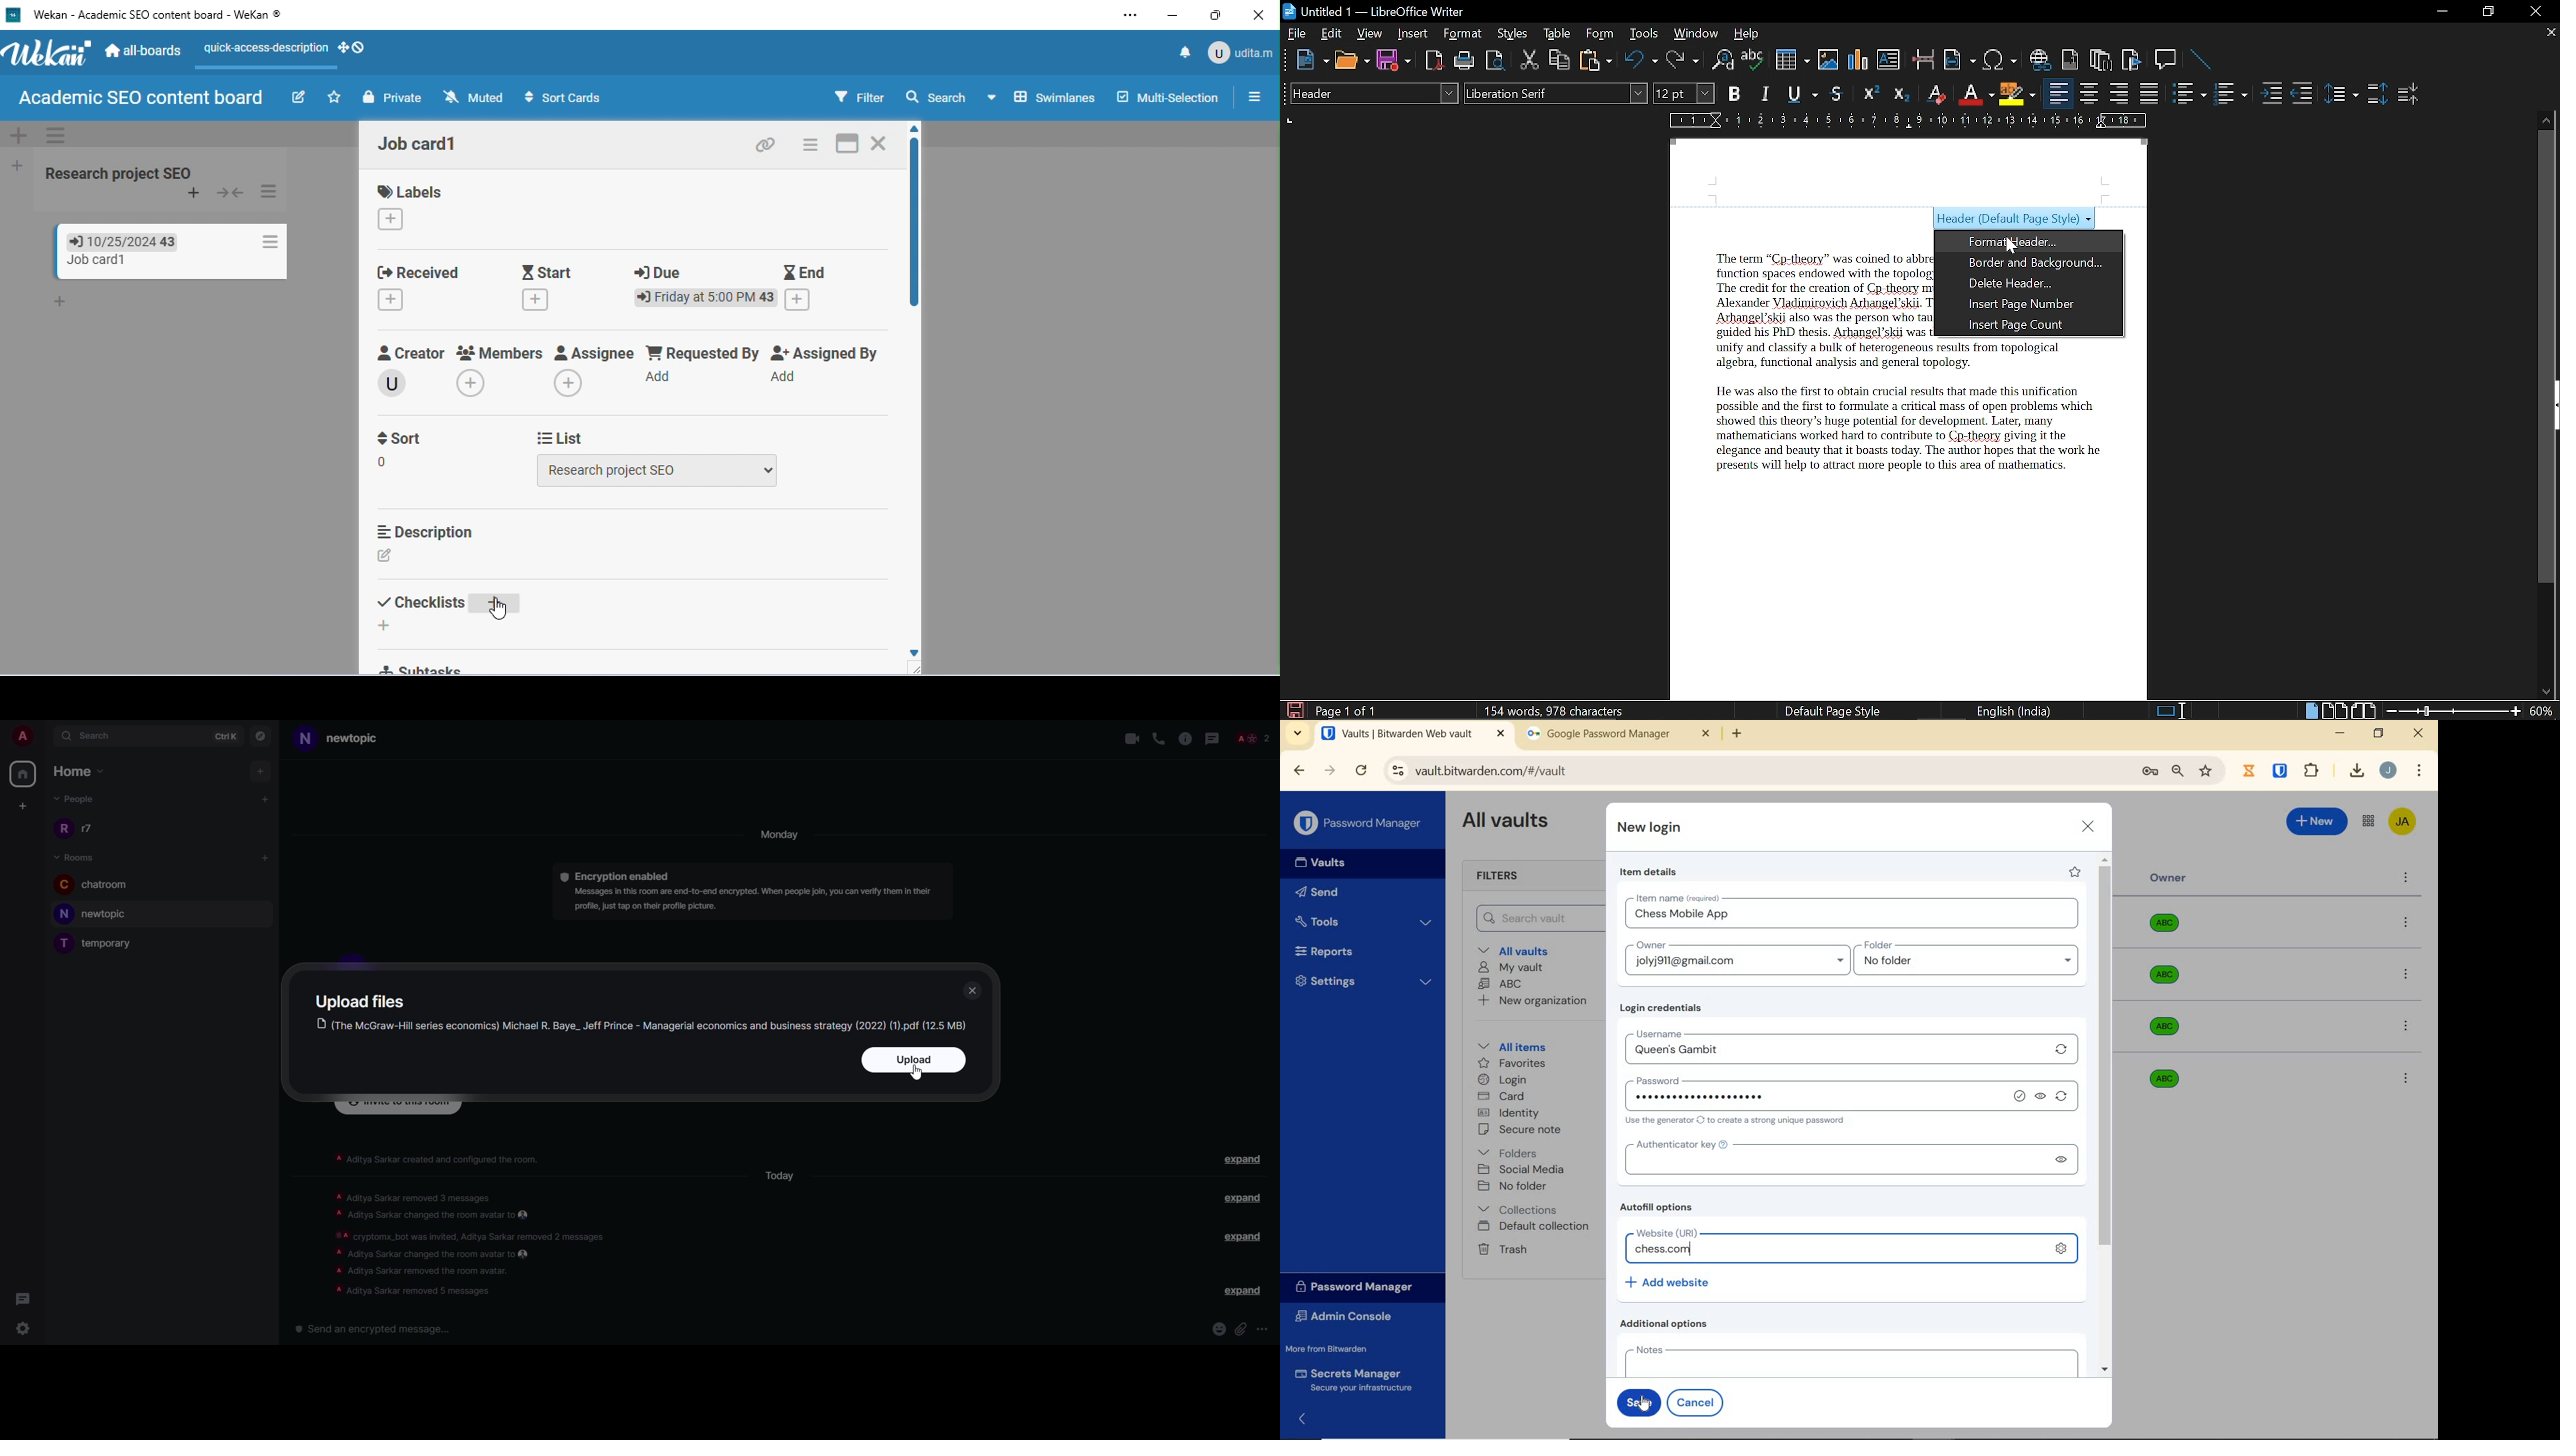 This screenshot has height=1456, width=2576. Describe the element at coordinates (1513, 34) in the screenshot. I see `Styles` at that location.